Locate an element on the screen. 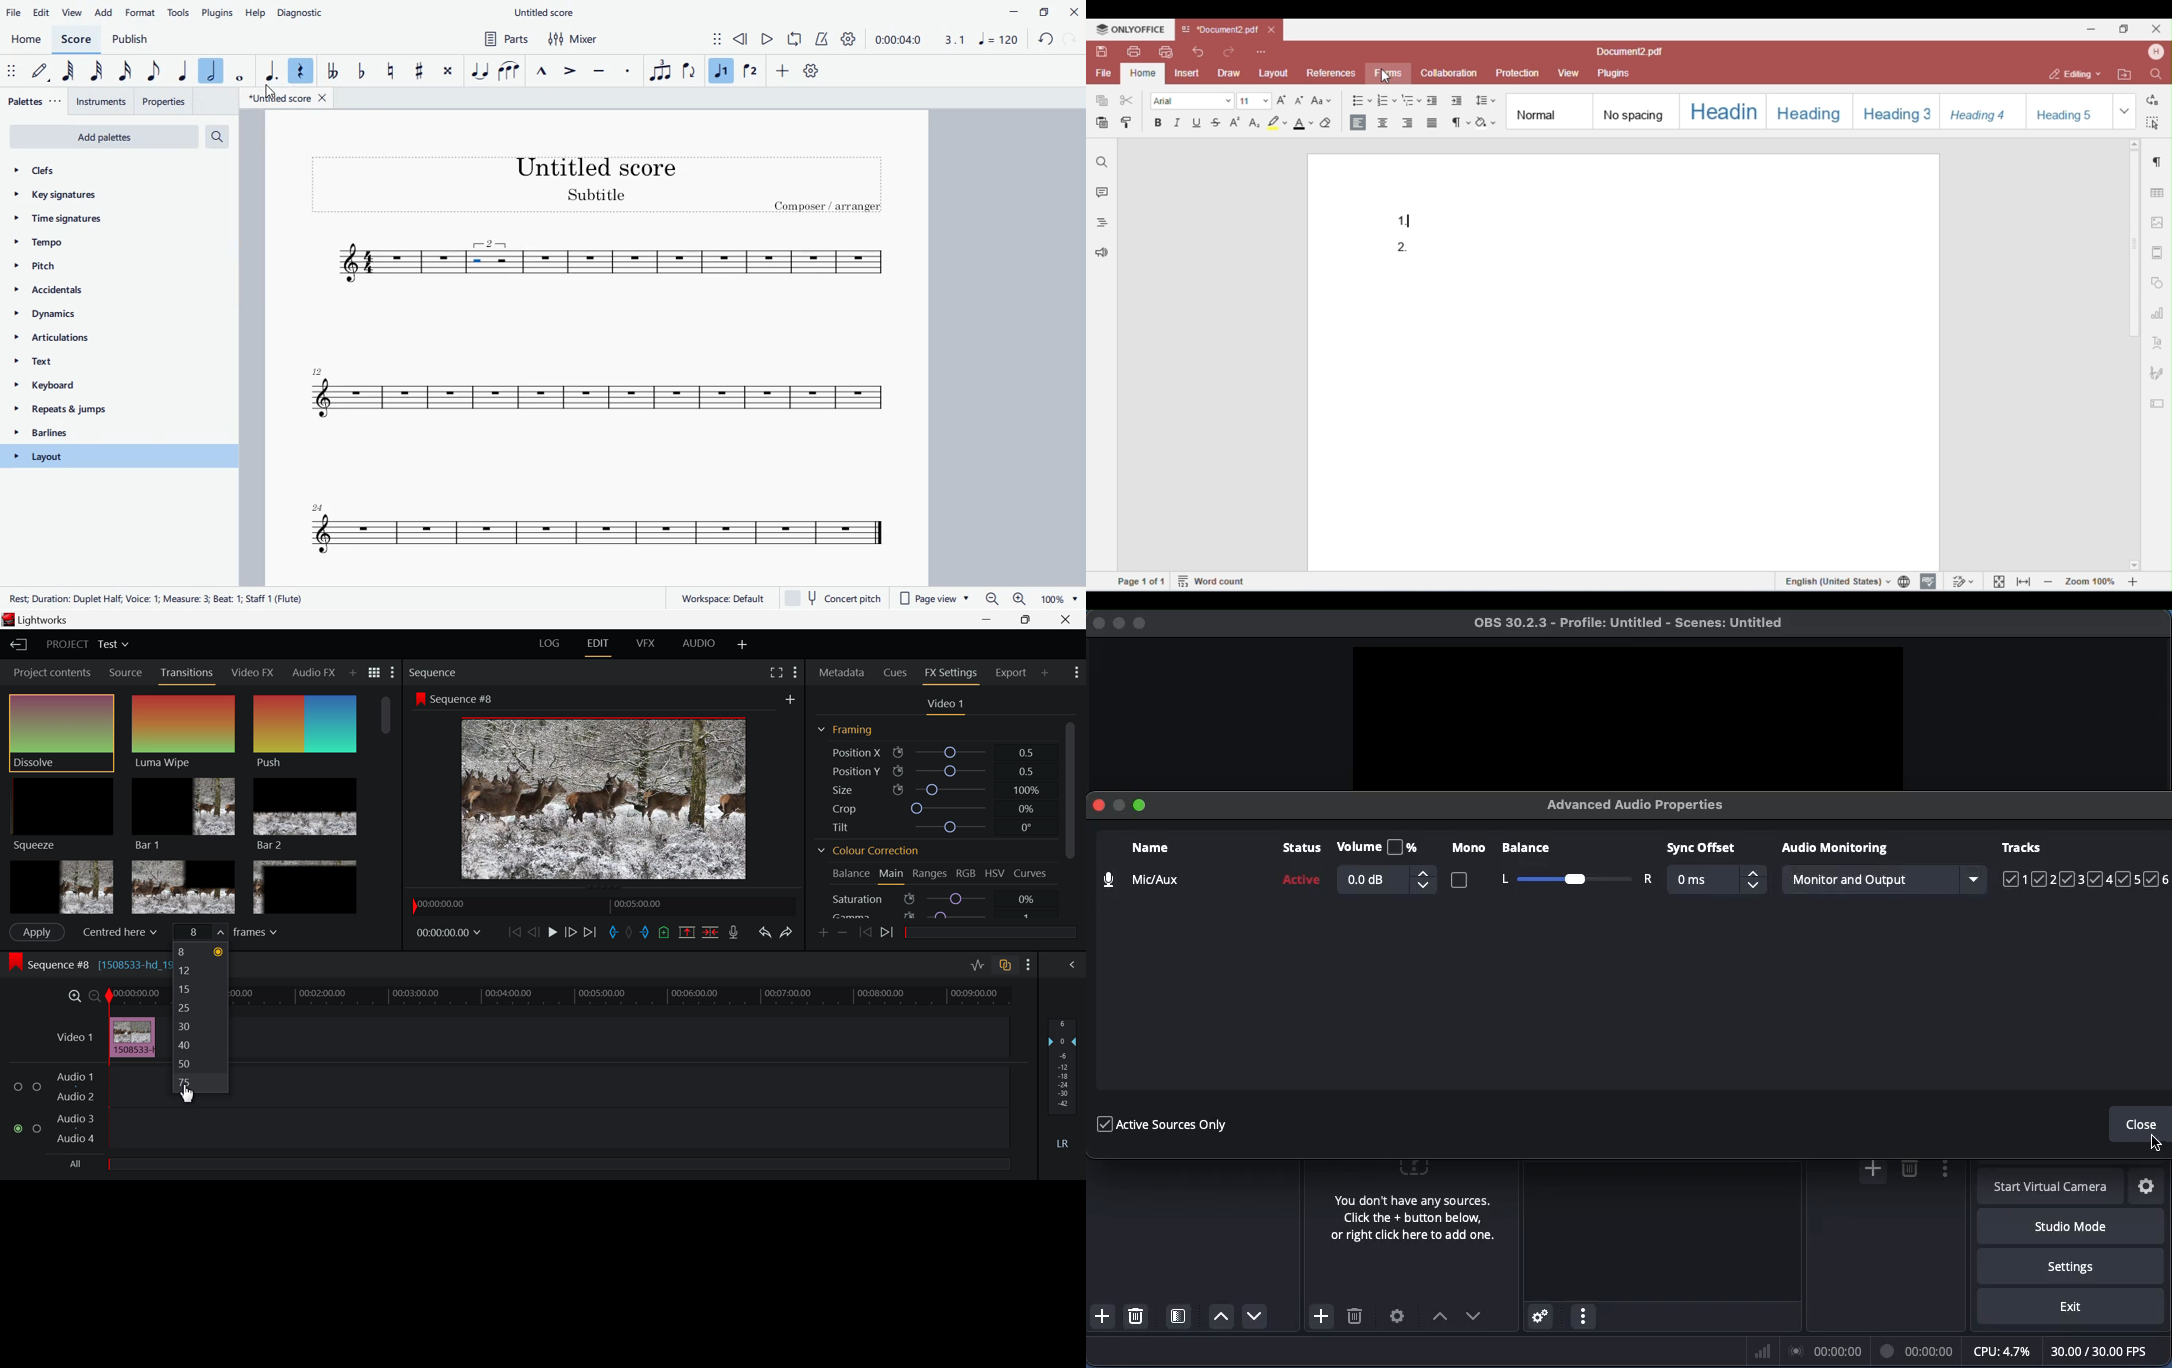  50 is located at coordinates (201, 1063).